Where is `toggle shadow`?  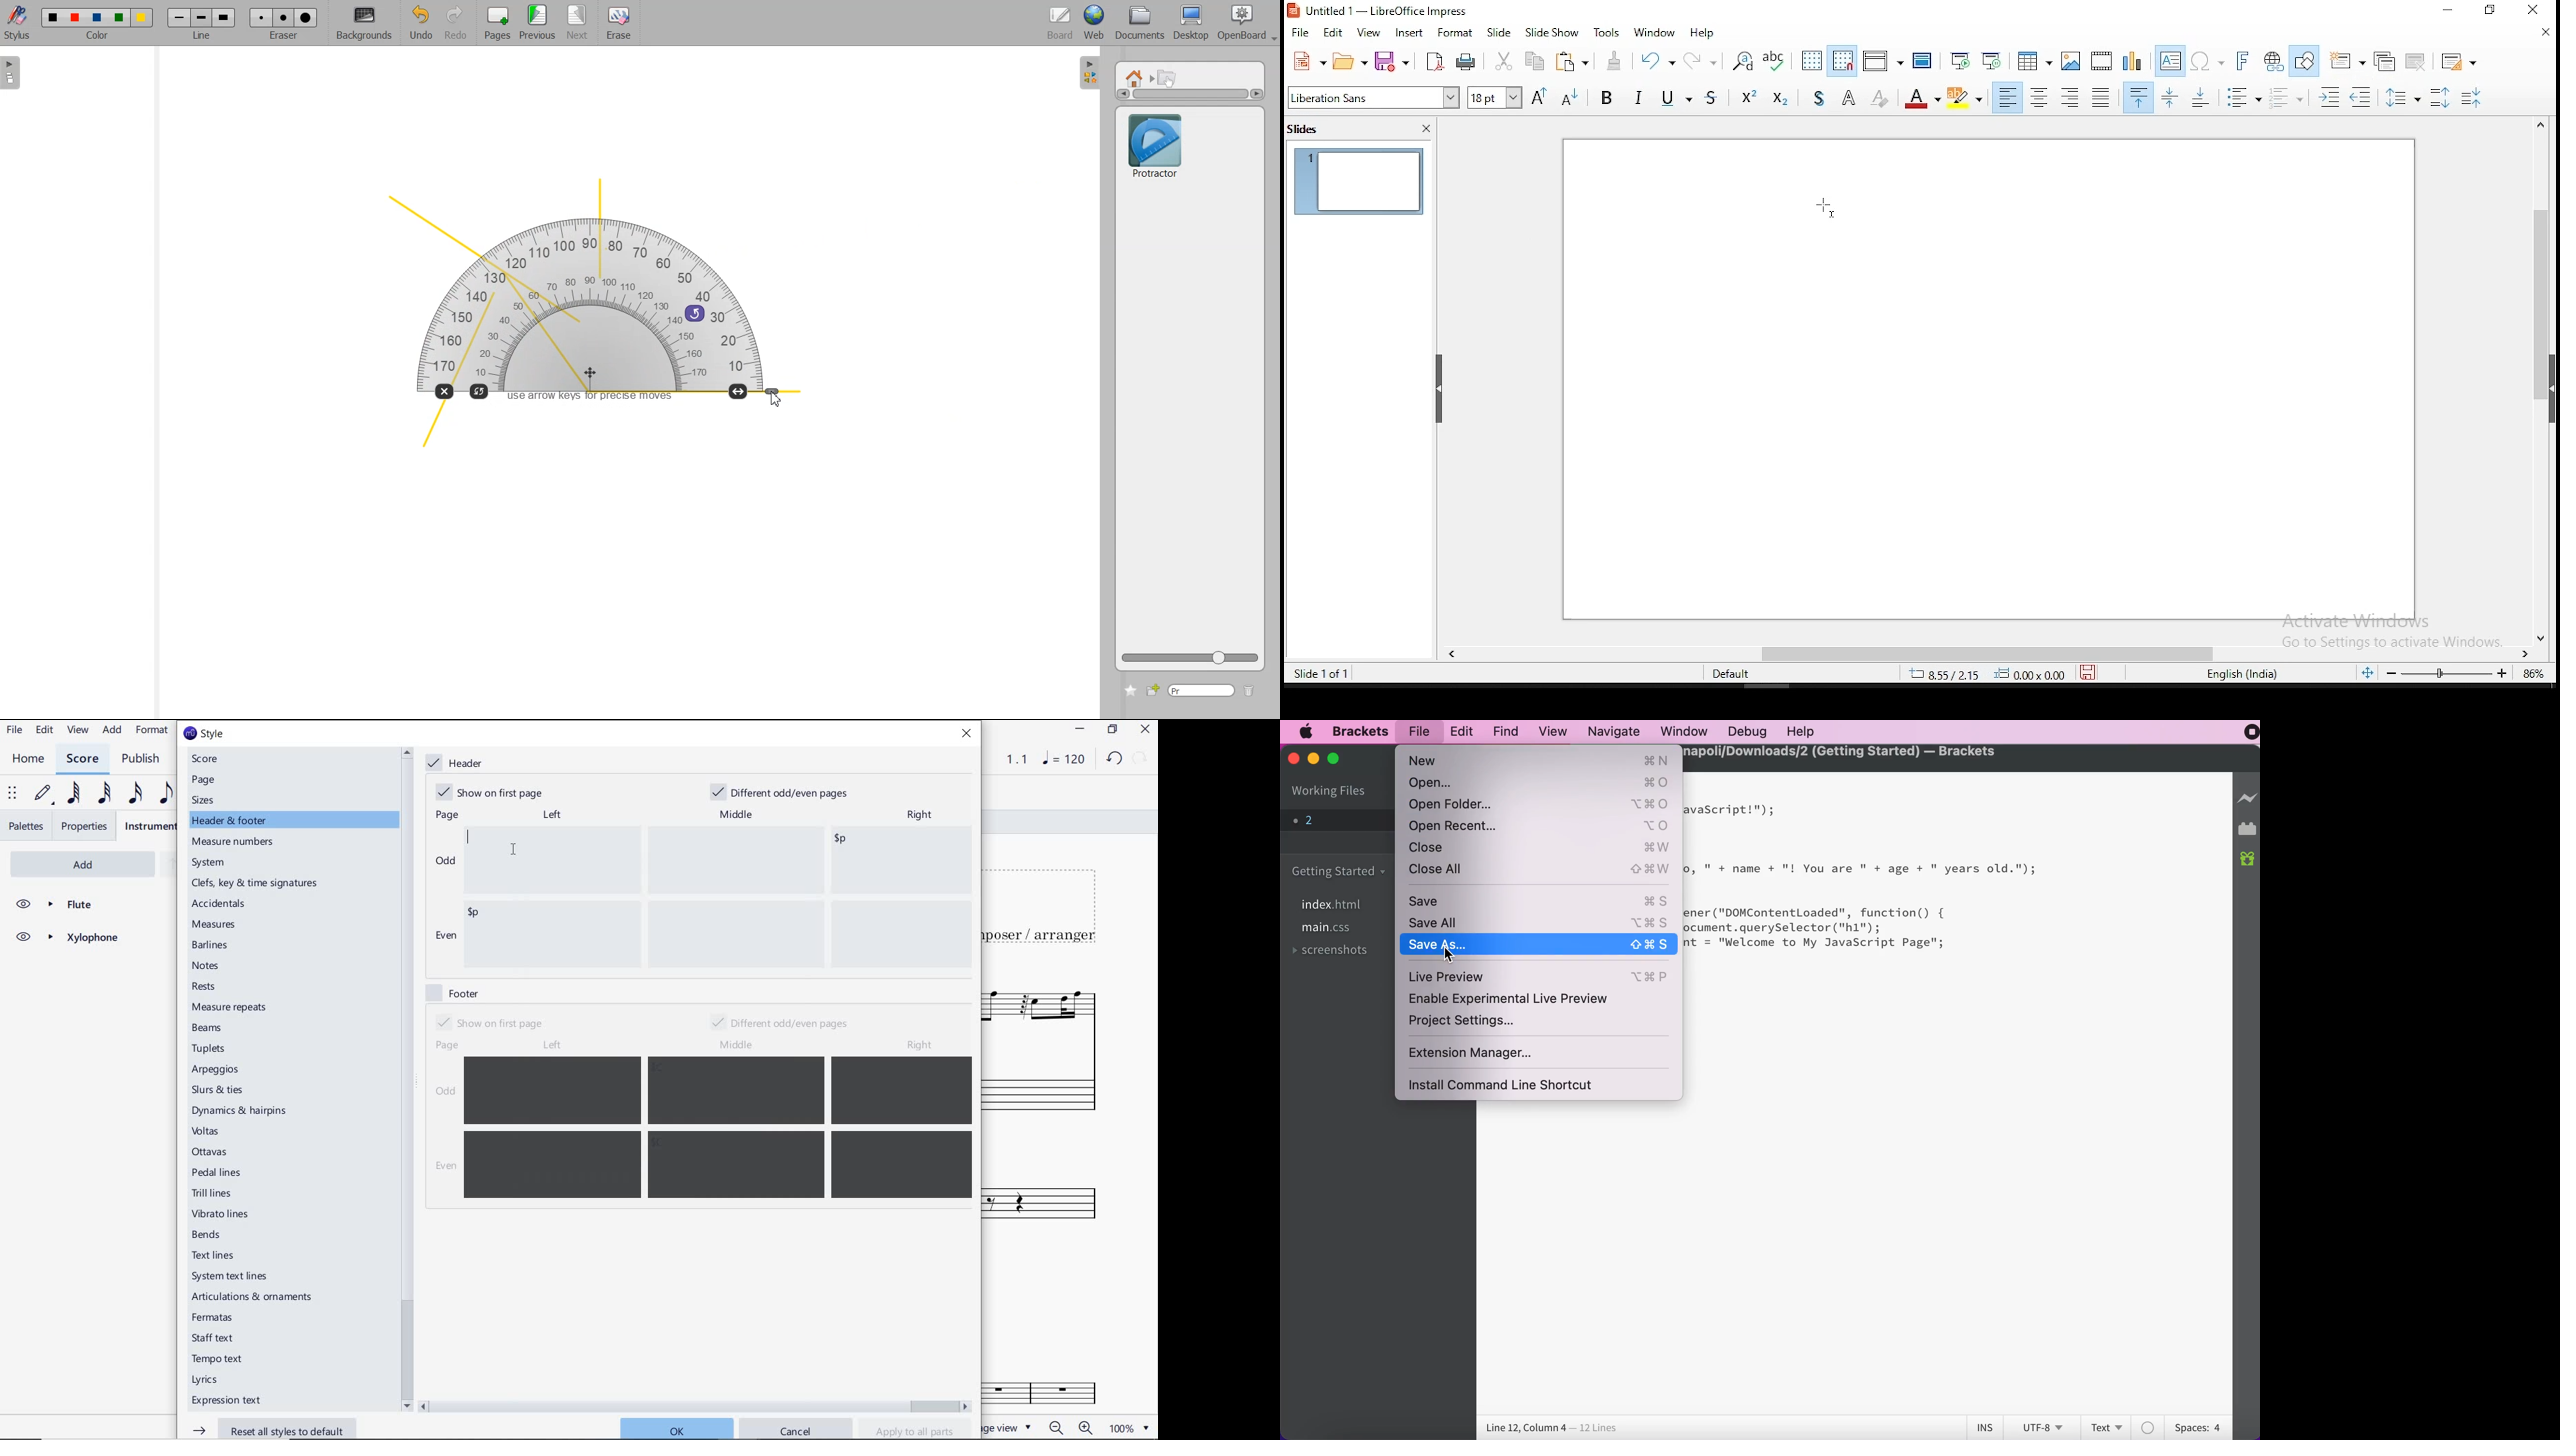 toggle shadow is located at coordinates (1823, 98).